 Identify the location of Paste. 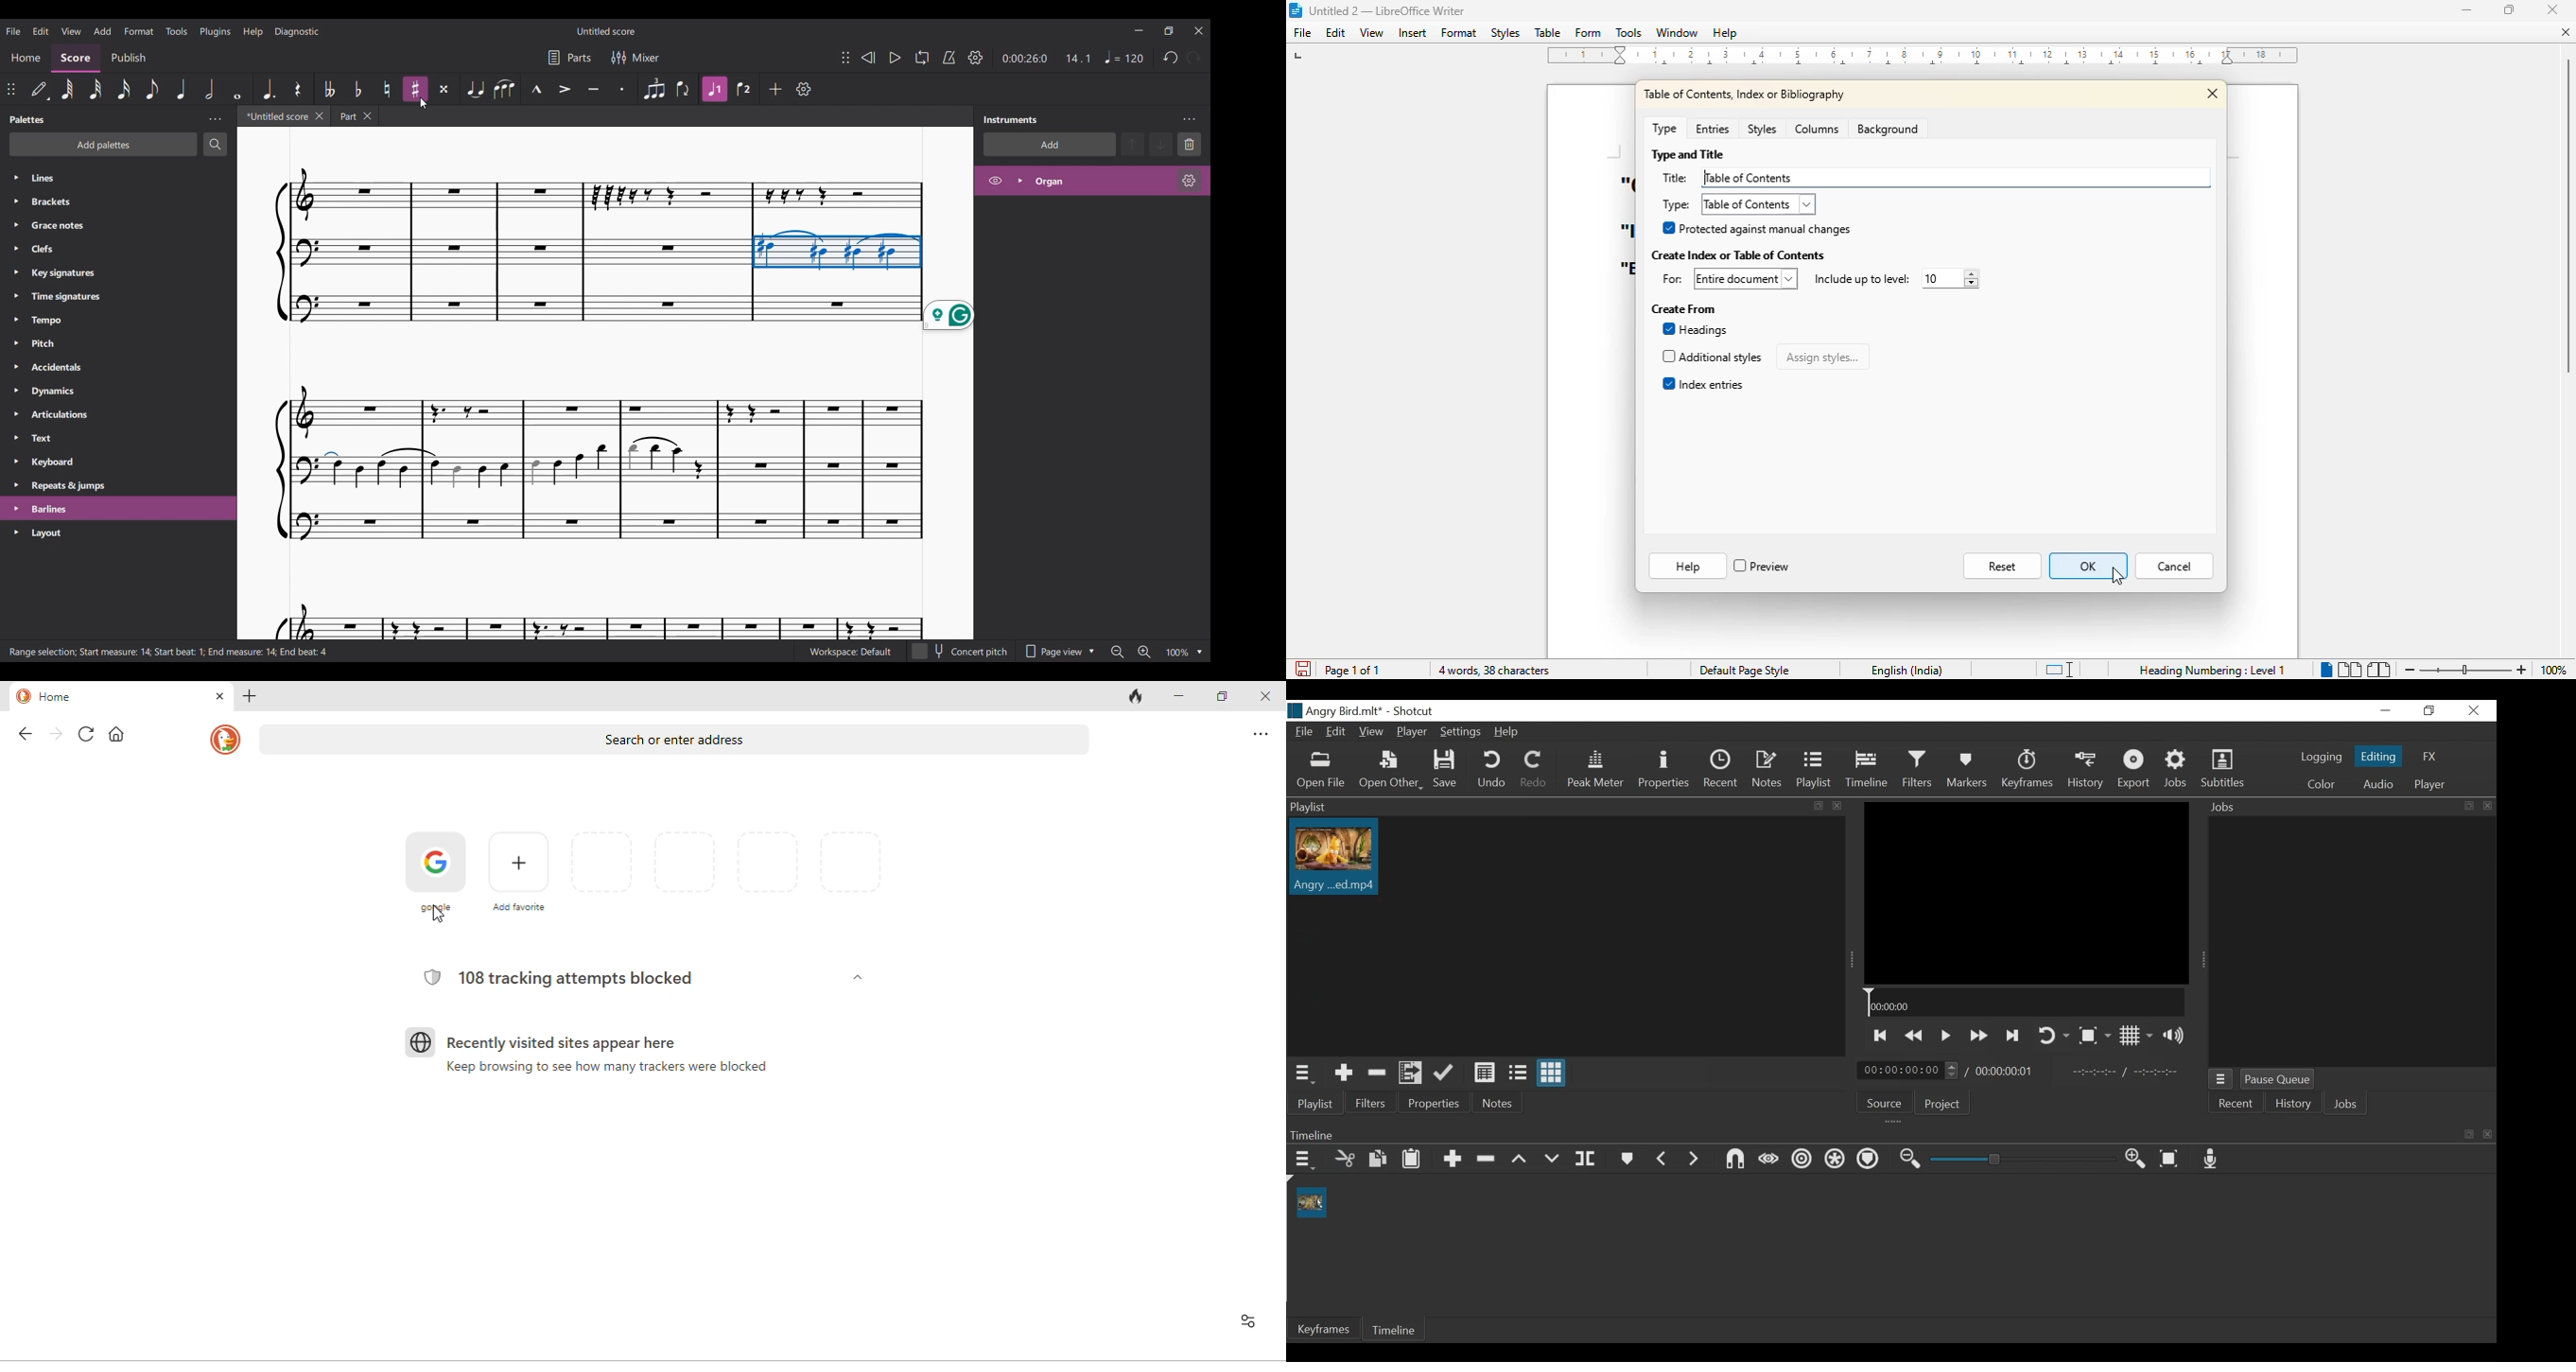
(1412, 1158).